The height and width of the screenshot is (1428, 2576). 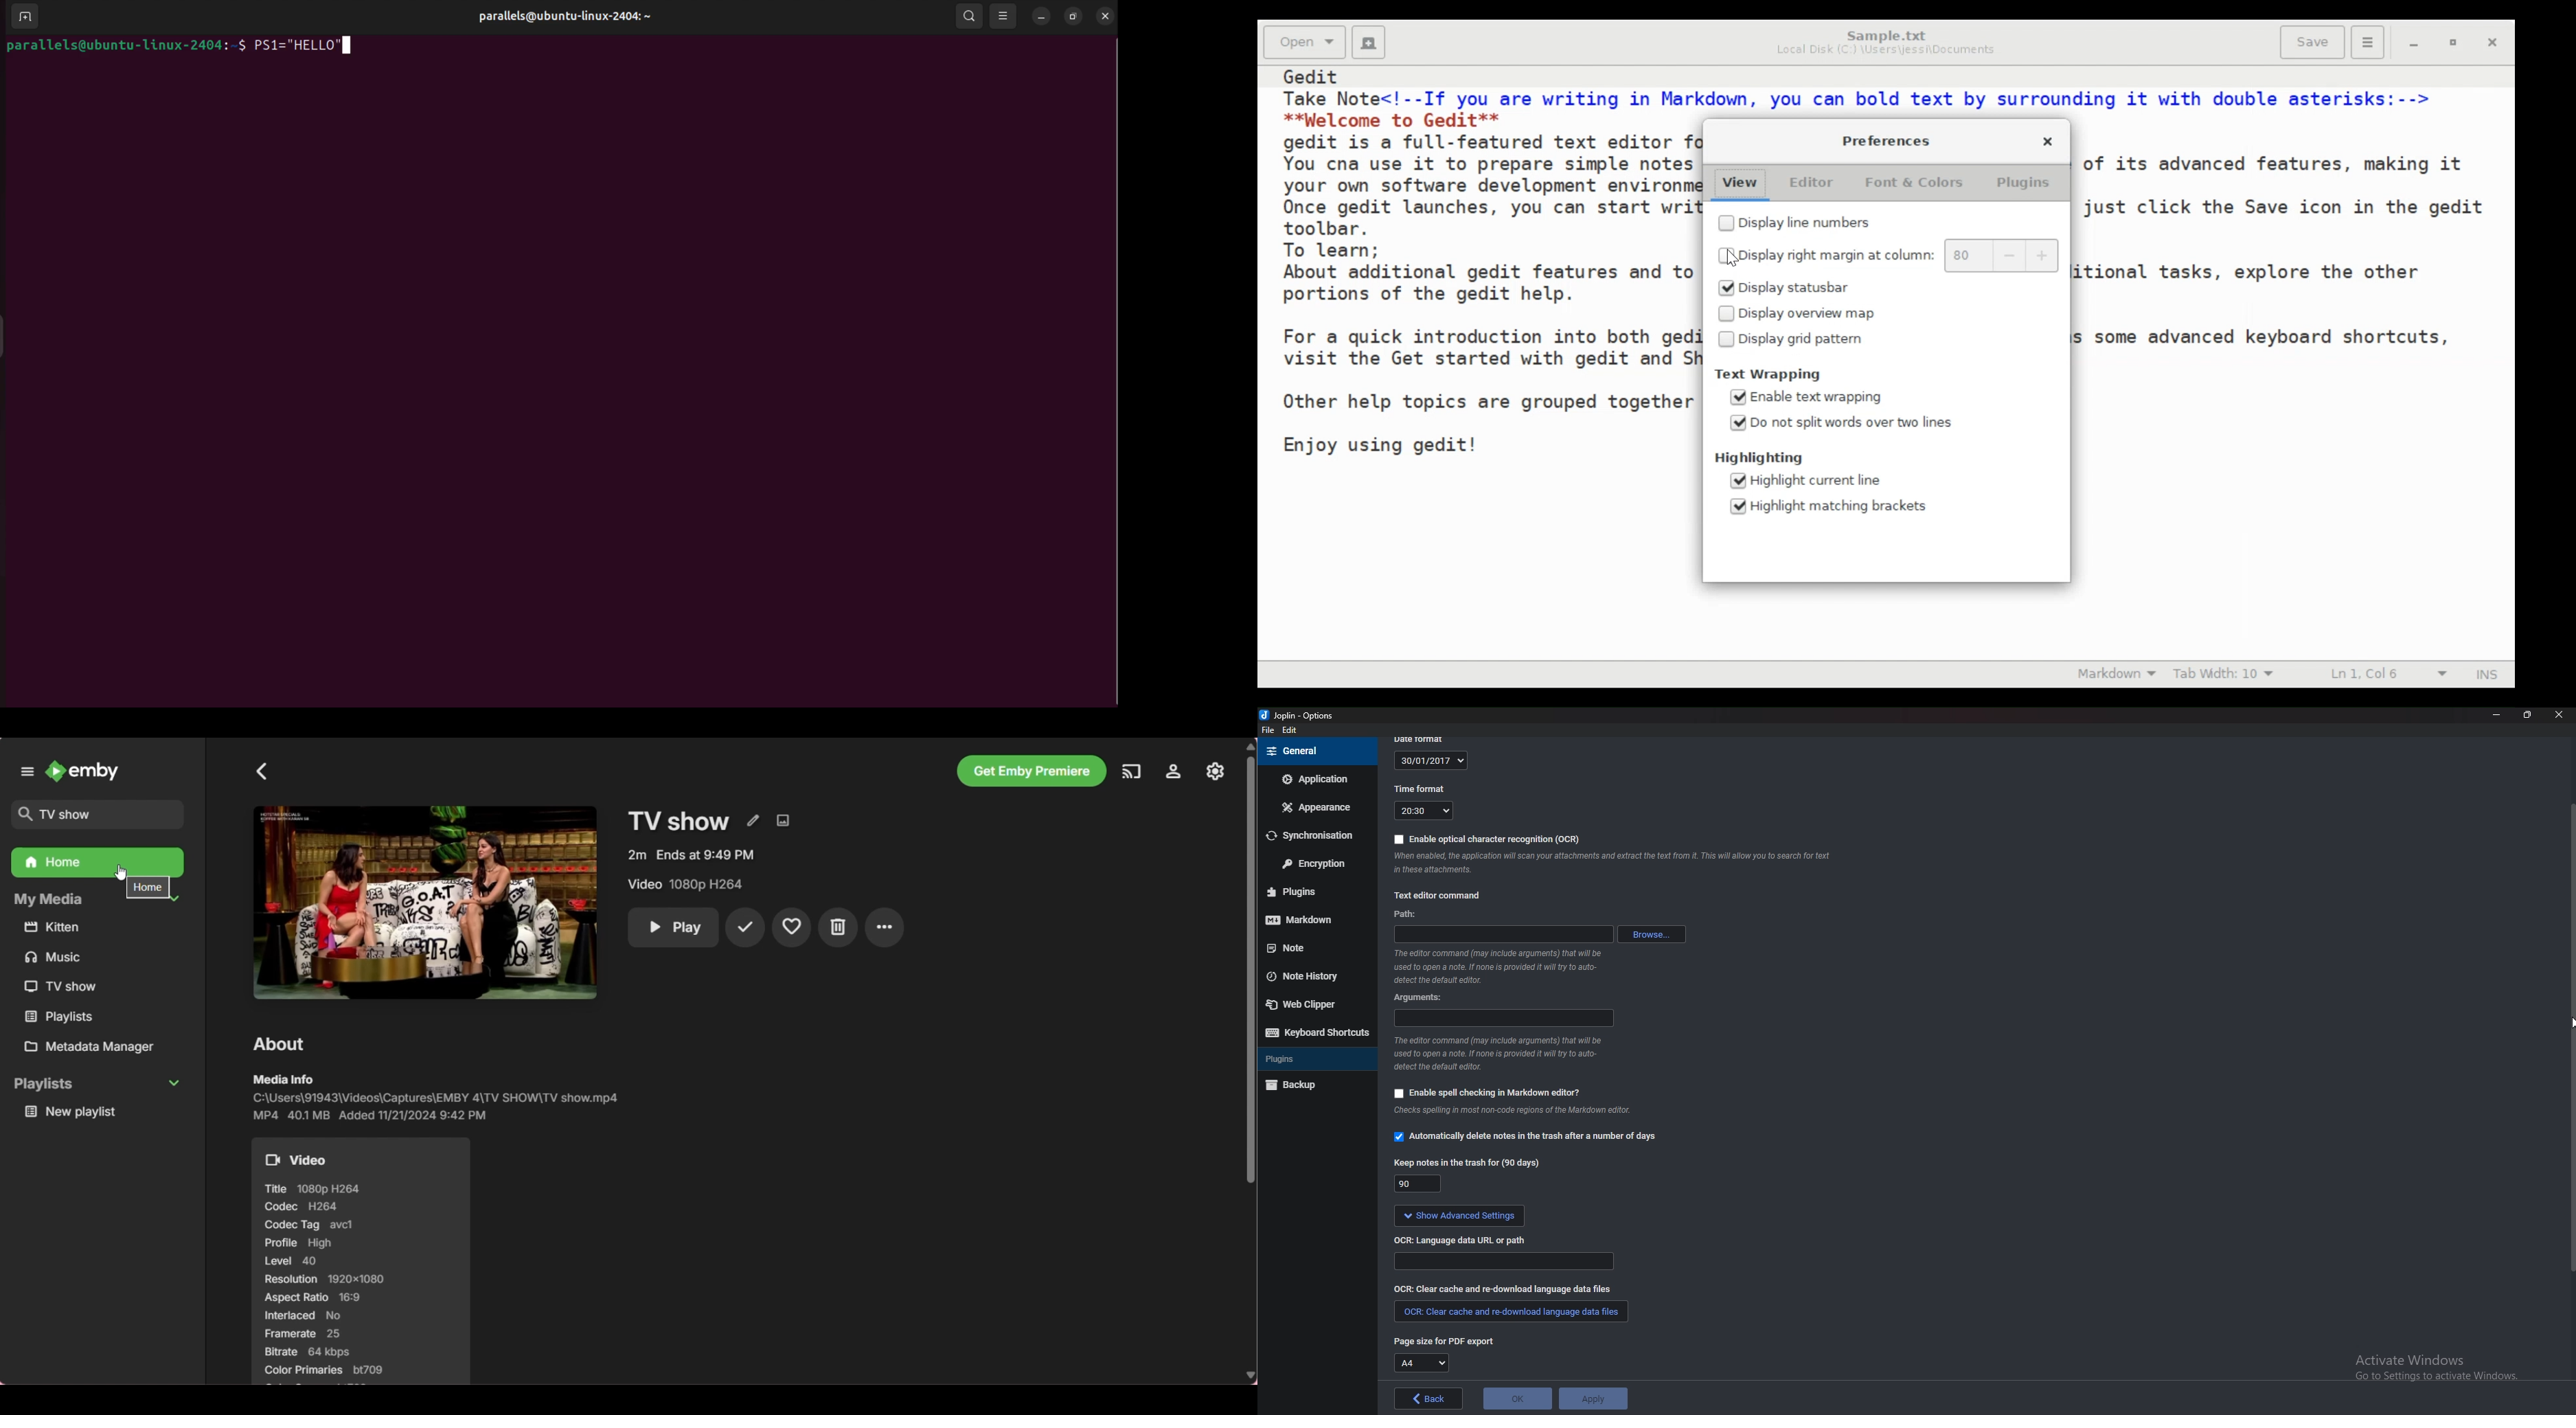 I want to click on Video, so click(x=355, y=1158).